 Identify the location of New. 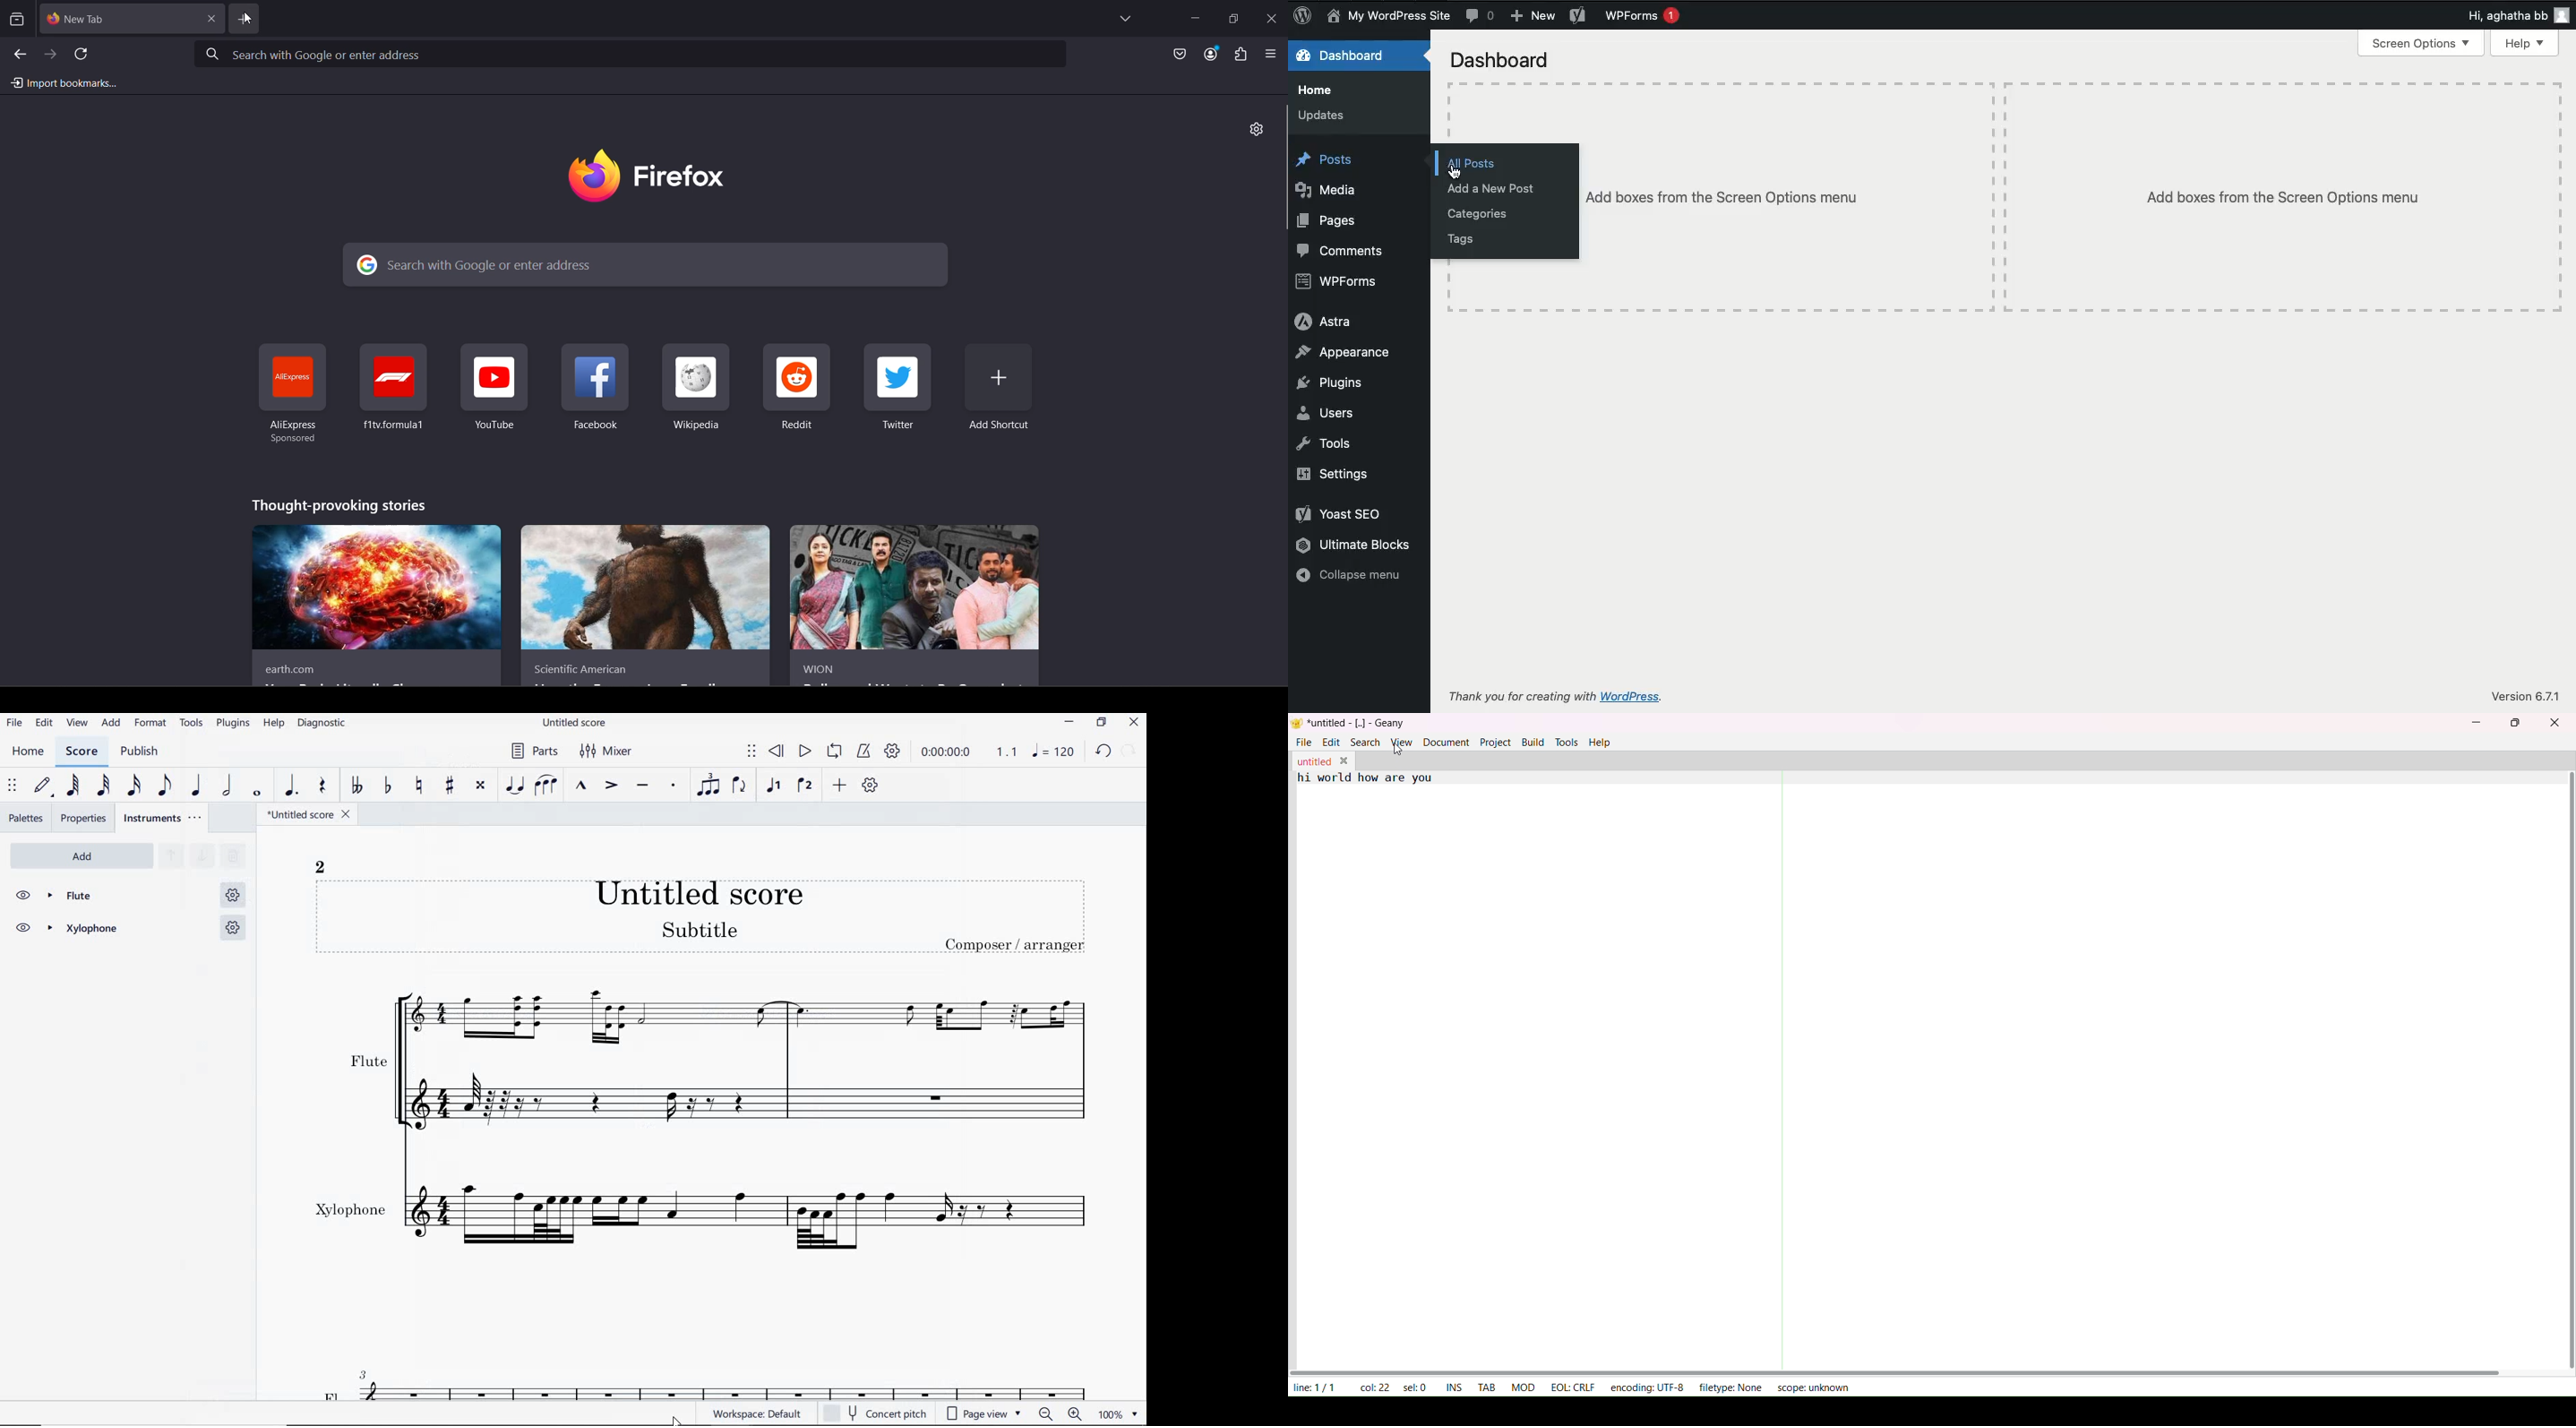
(1533, 15).